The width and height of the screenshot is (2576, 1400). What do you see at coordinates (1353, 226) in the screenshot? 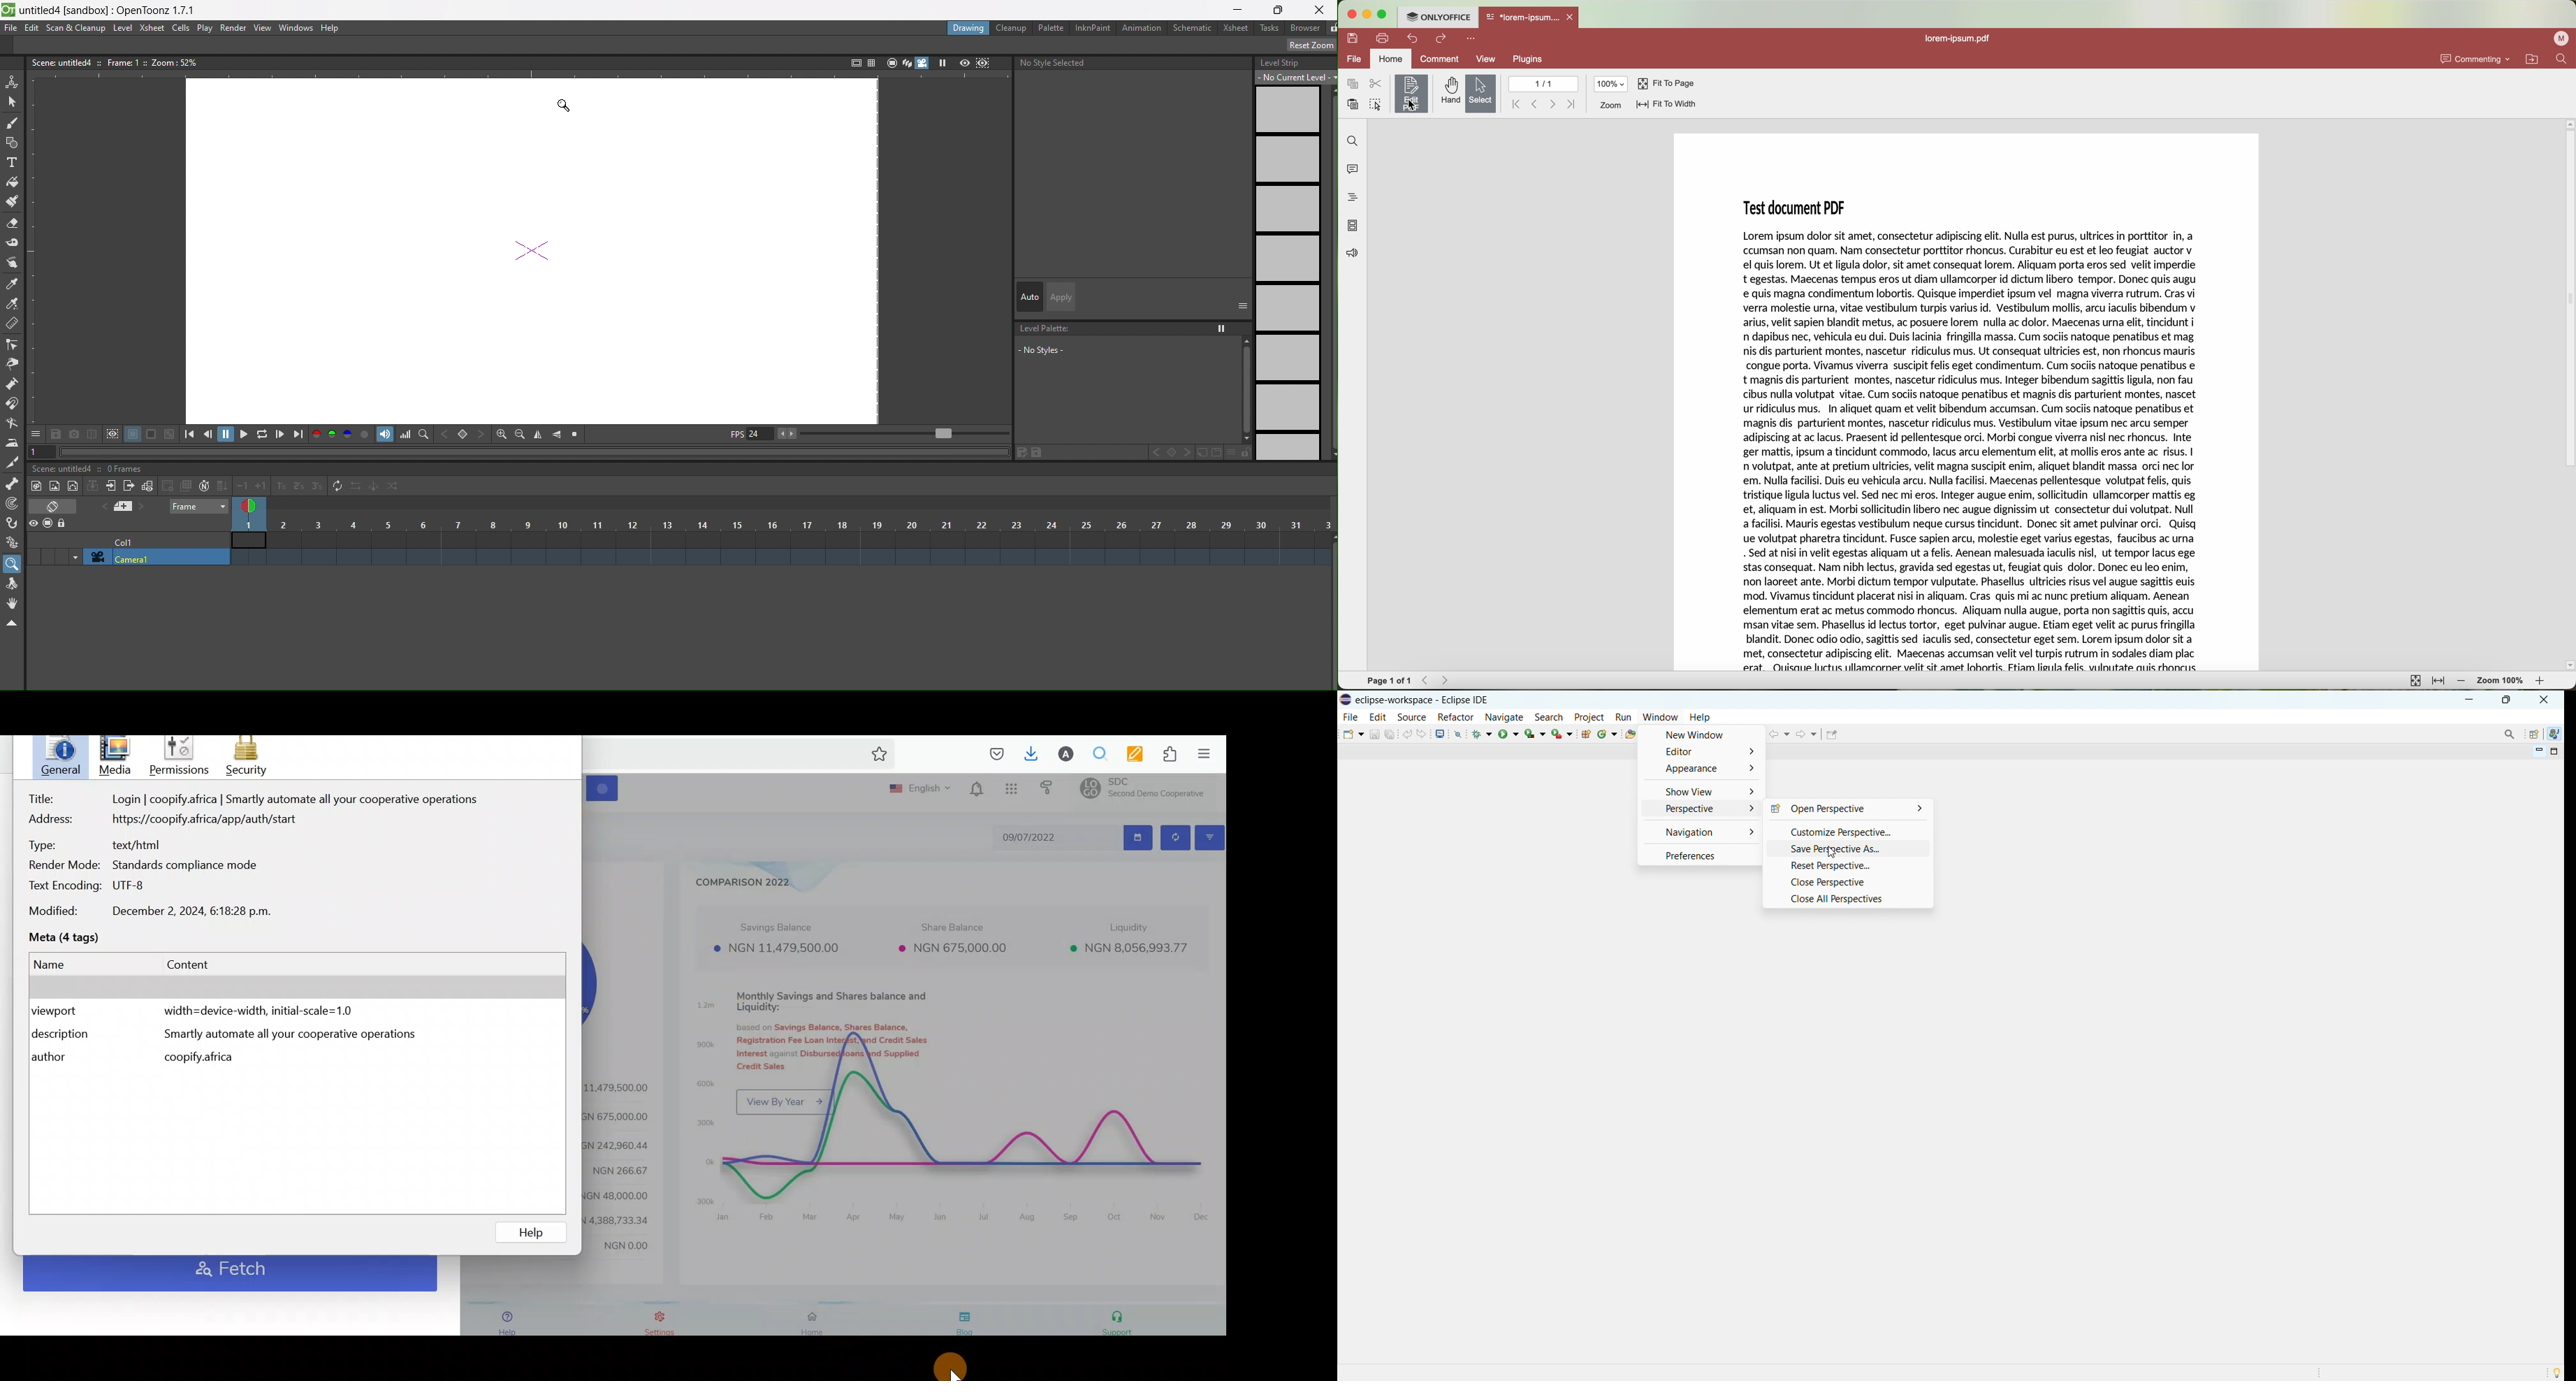
I see `page thumbnails` at bounding box center [1353, 226].